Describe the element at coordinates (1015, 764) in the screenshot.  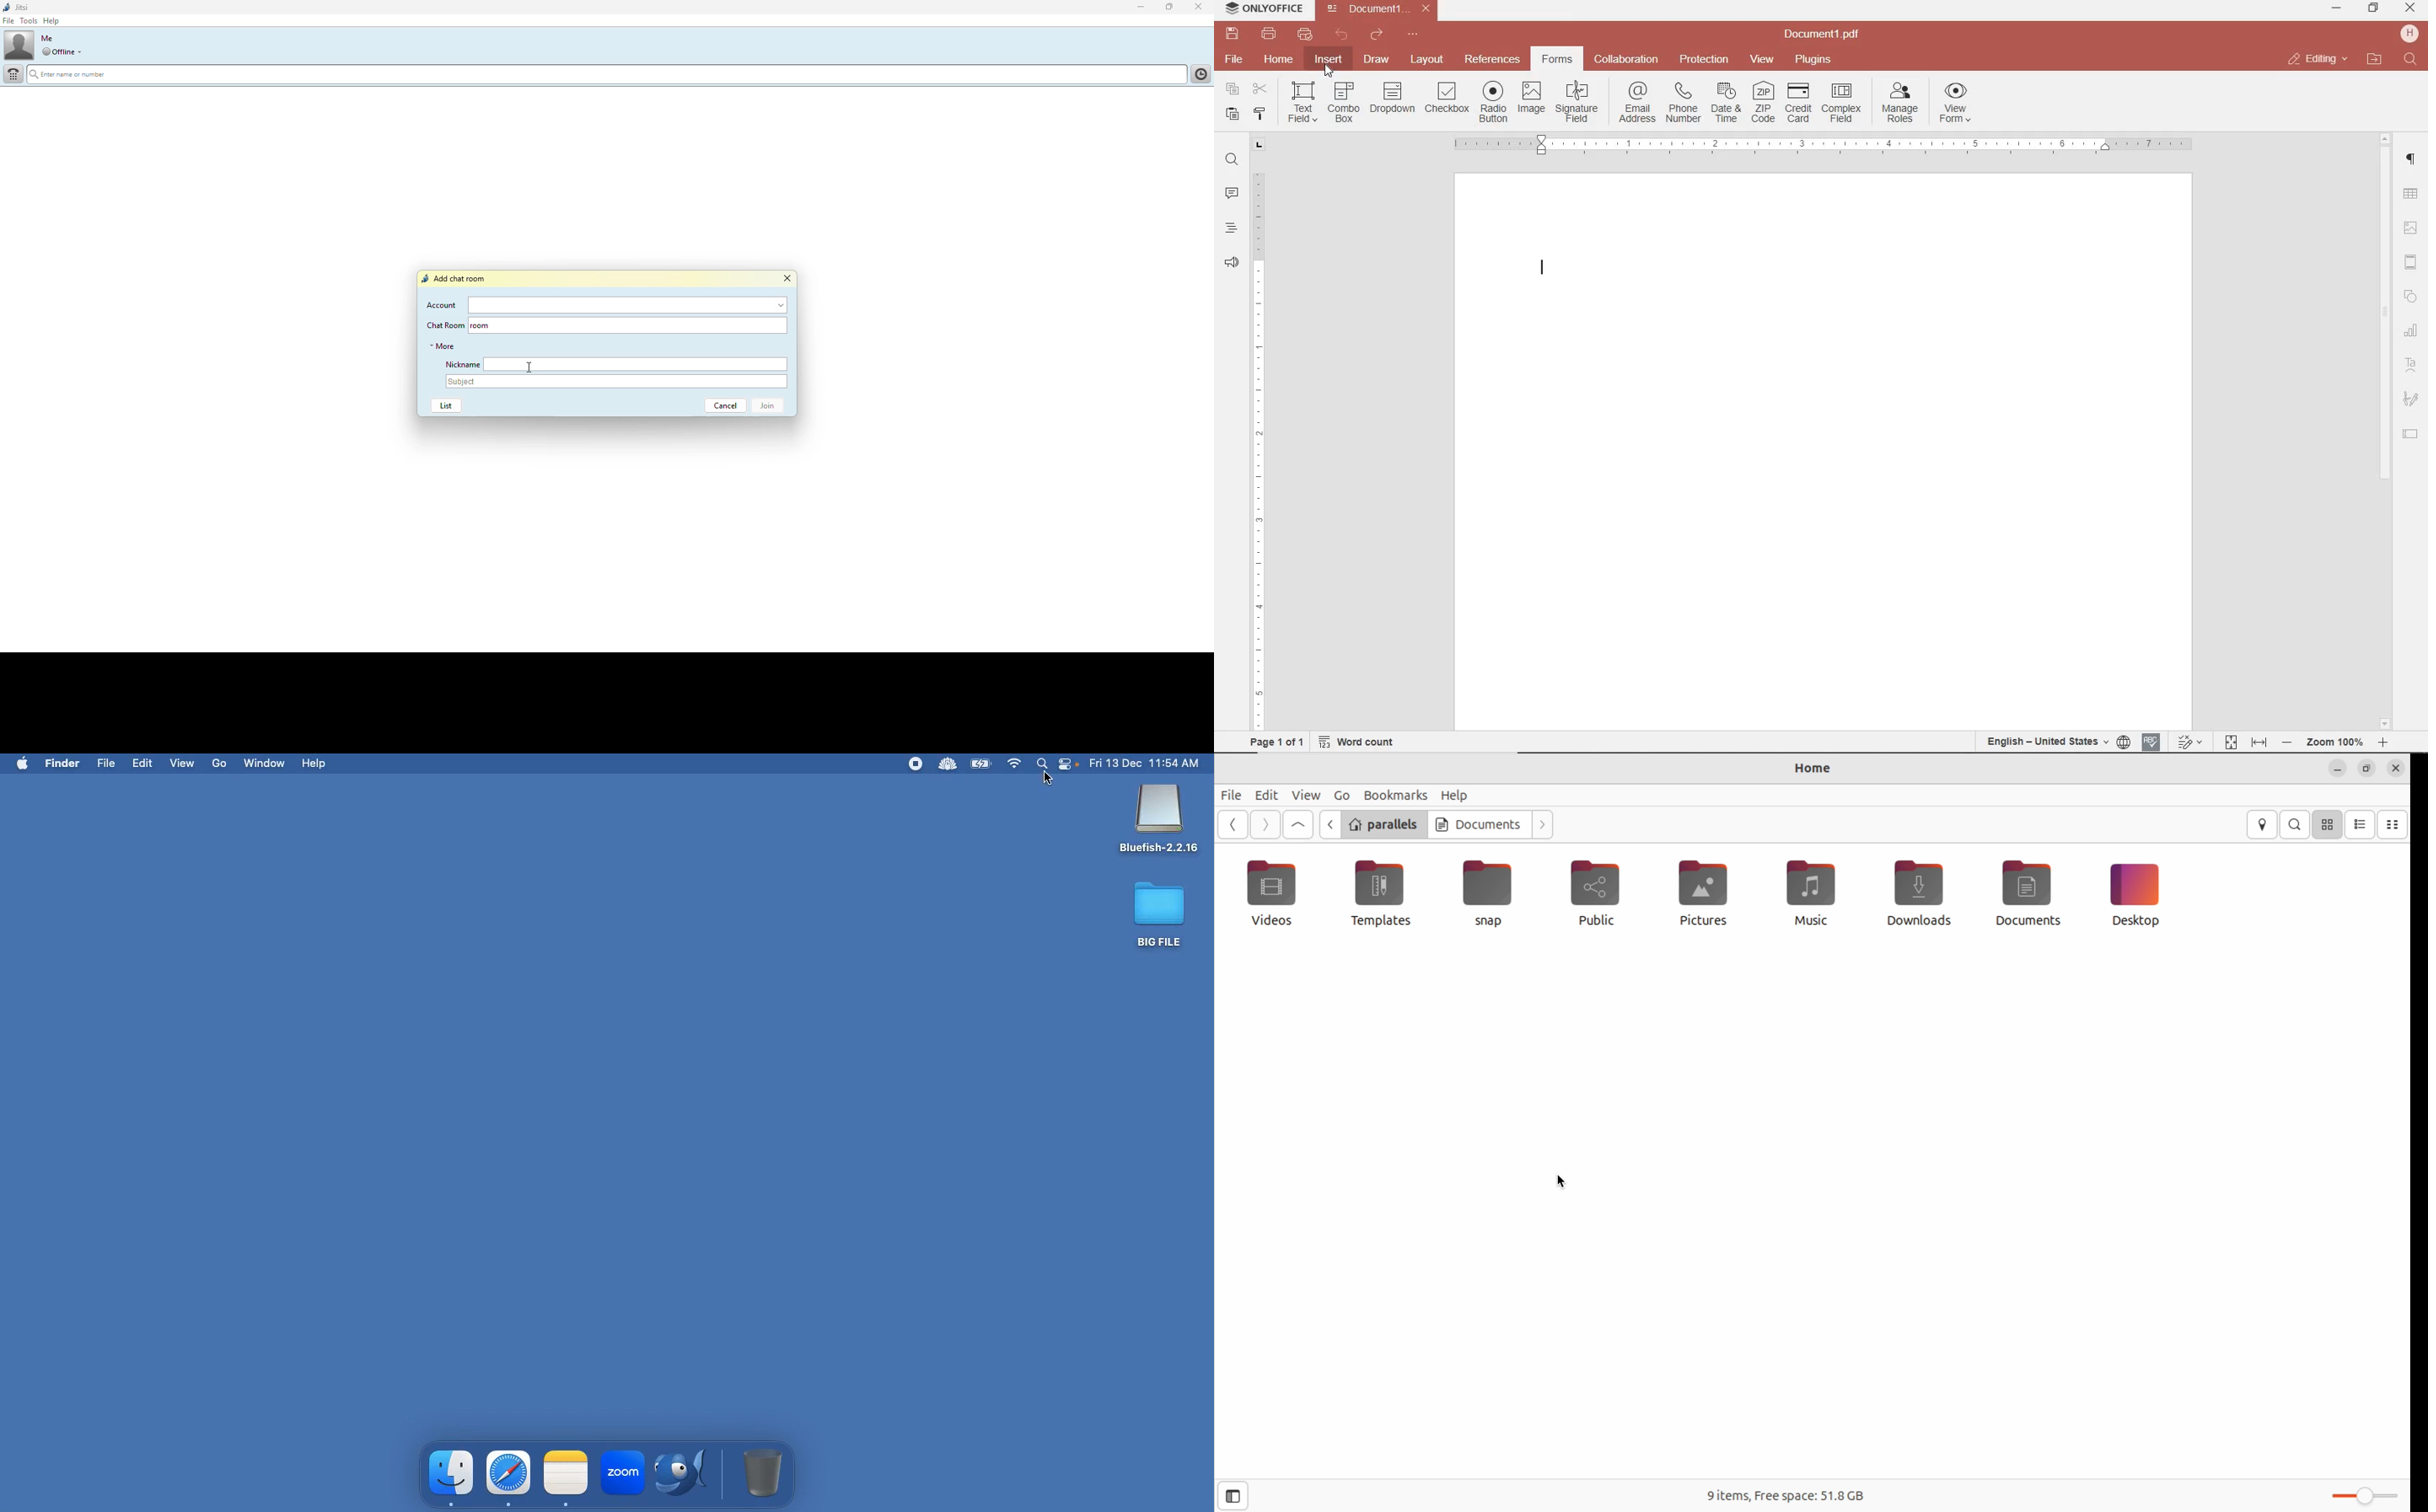
I see `Internet` at that location.